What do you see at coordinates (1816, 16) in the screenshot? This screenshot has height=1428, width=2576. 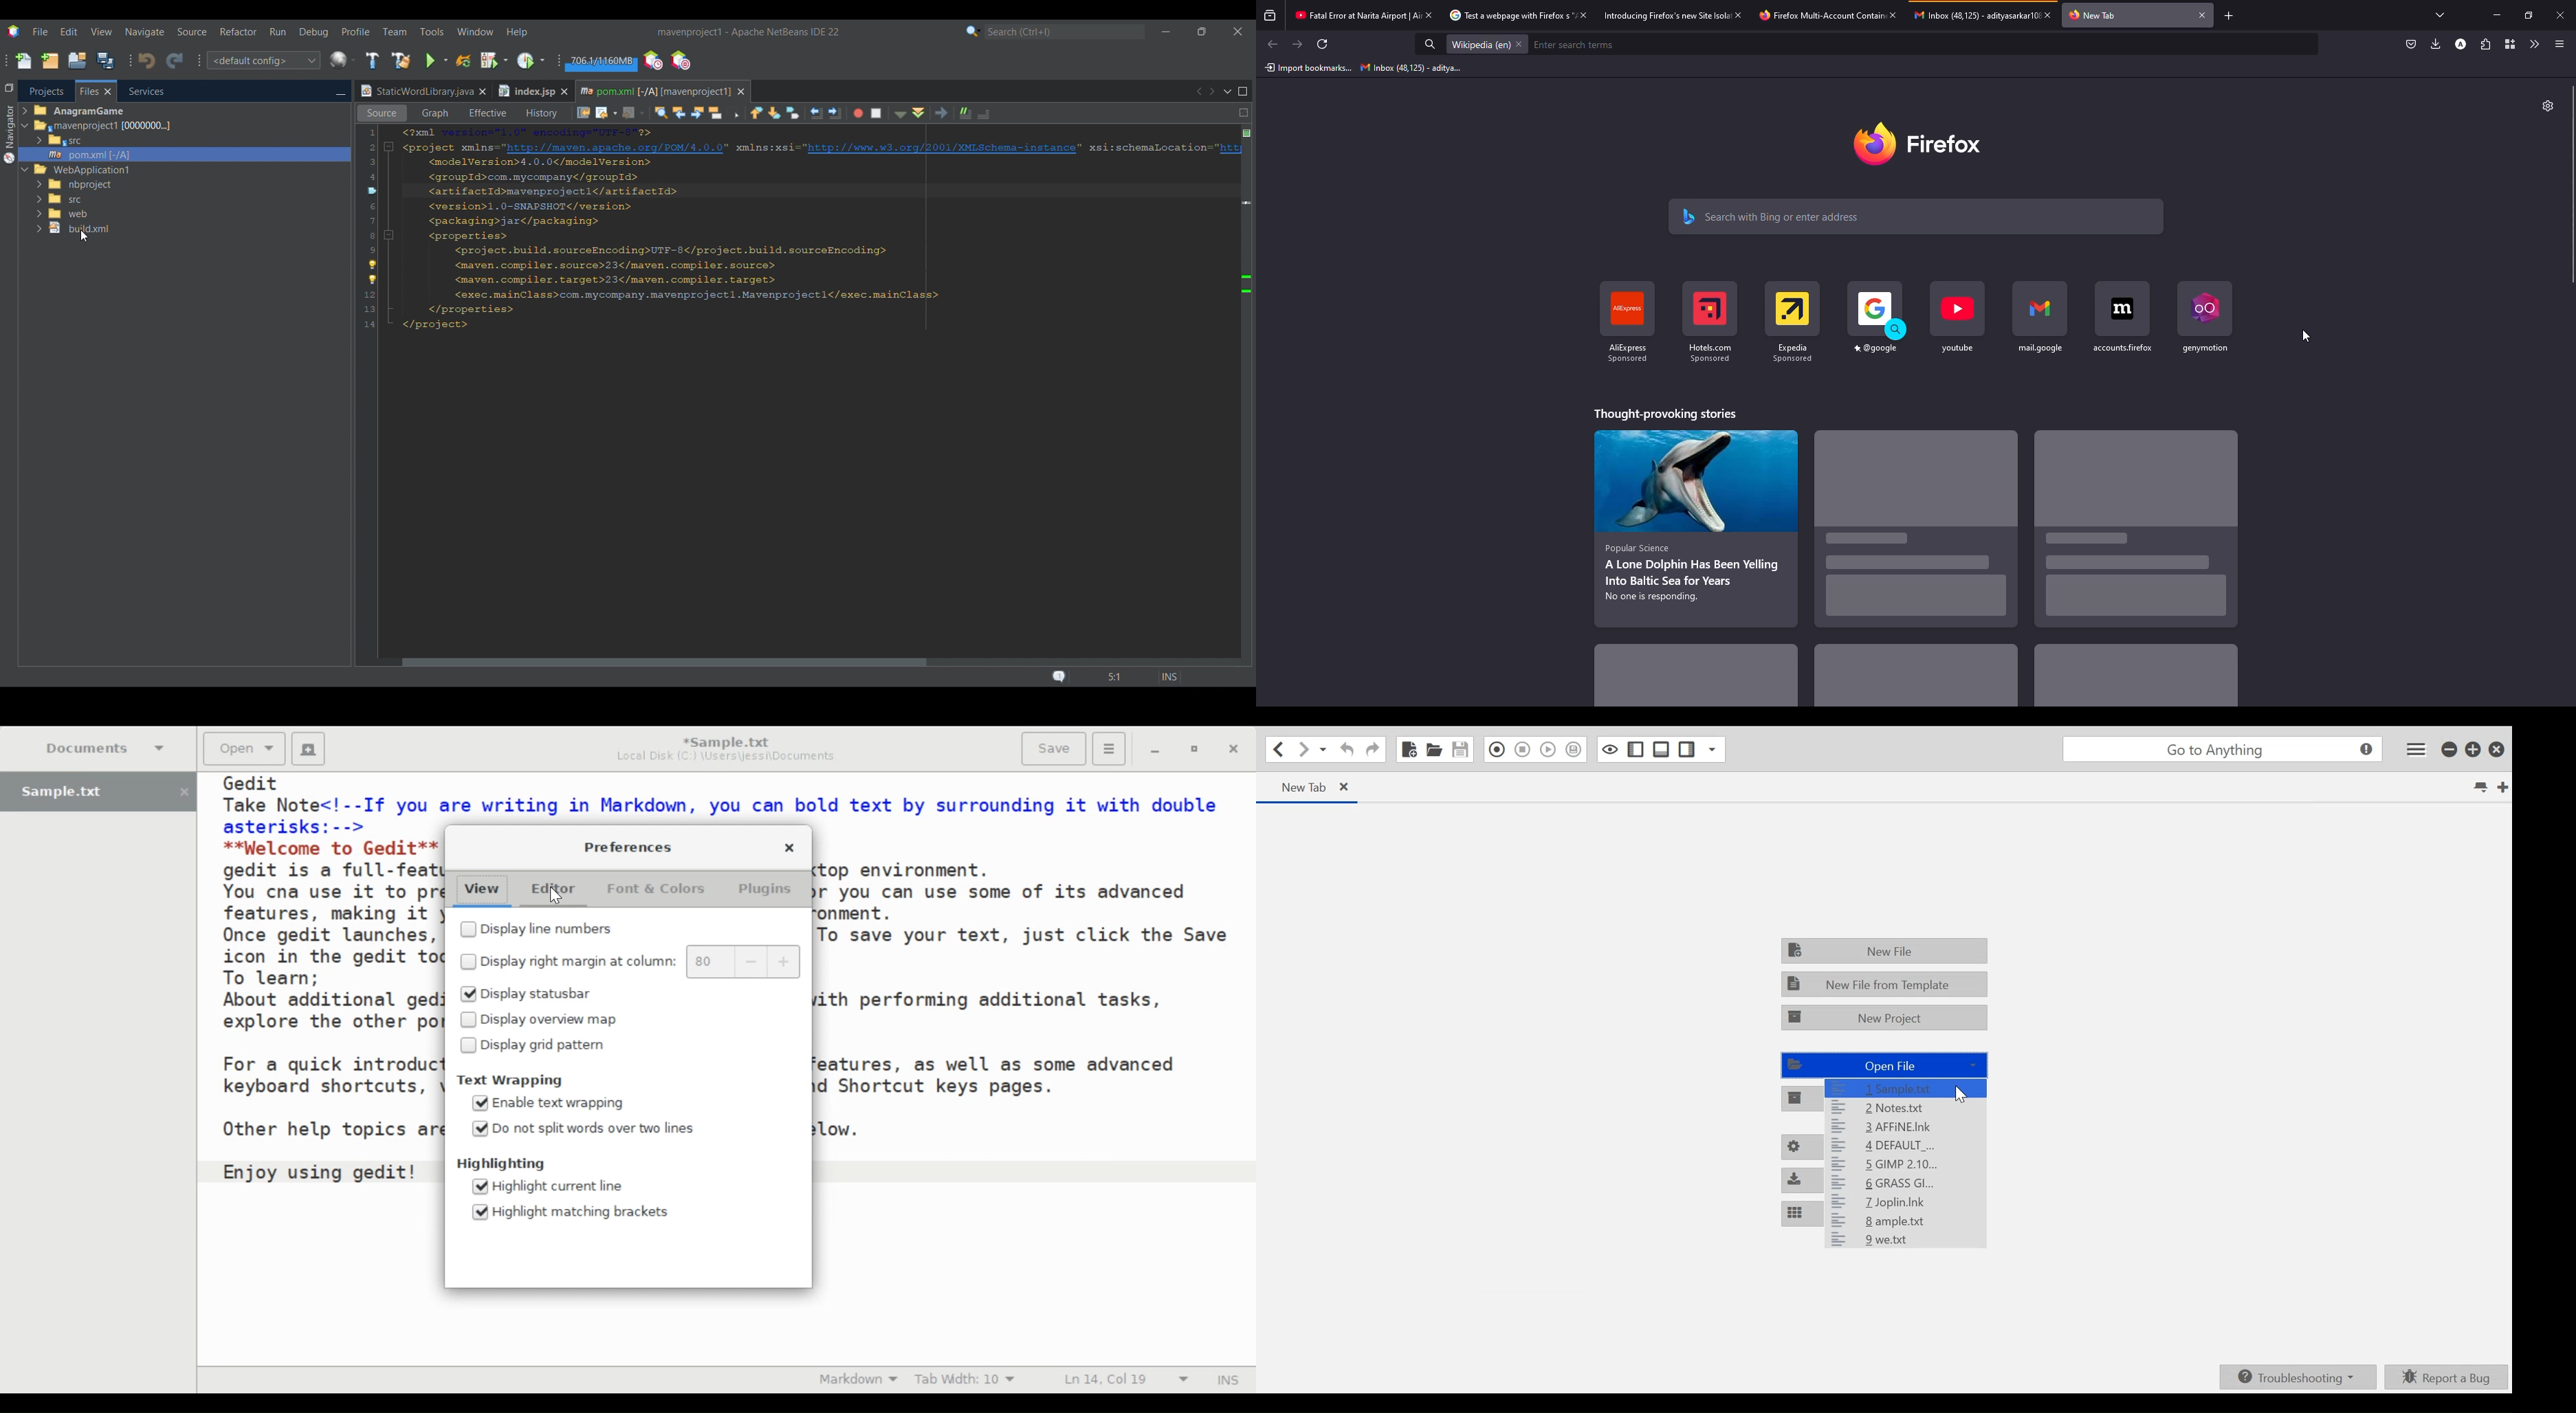 I see `tabfirefox multi-account contain` at bounding box center [1816, 16].